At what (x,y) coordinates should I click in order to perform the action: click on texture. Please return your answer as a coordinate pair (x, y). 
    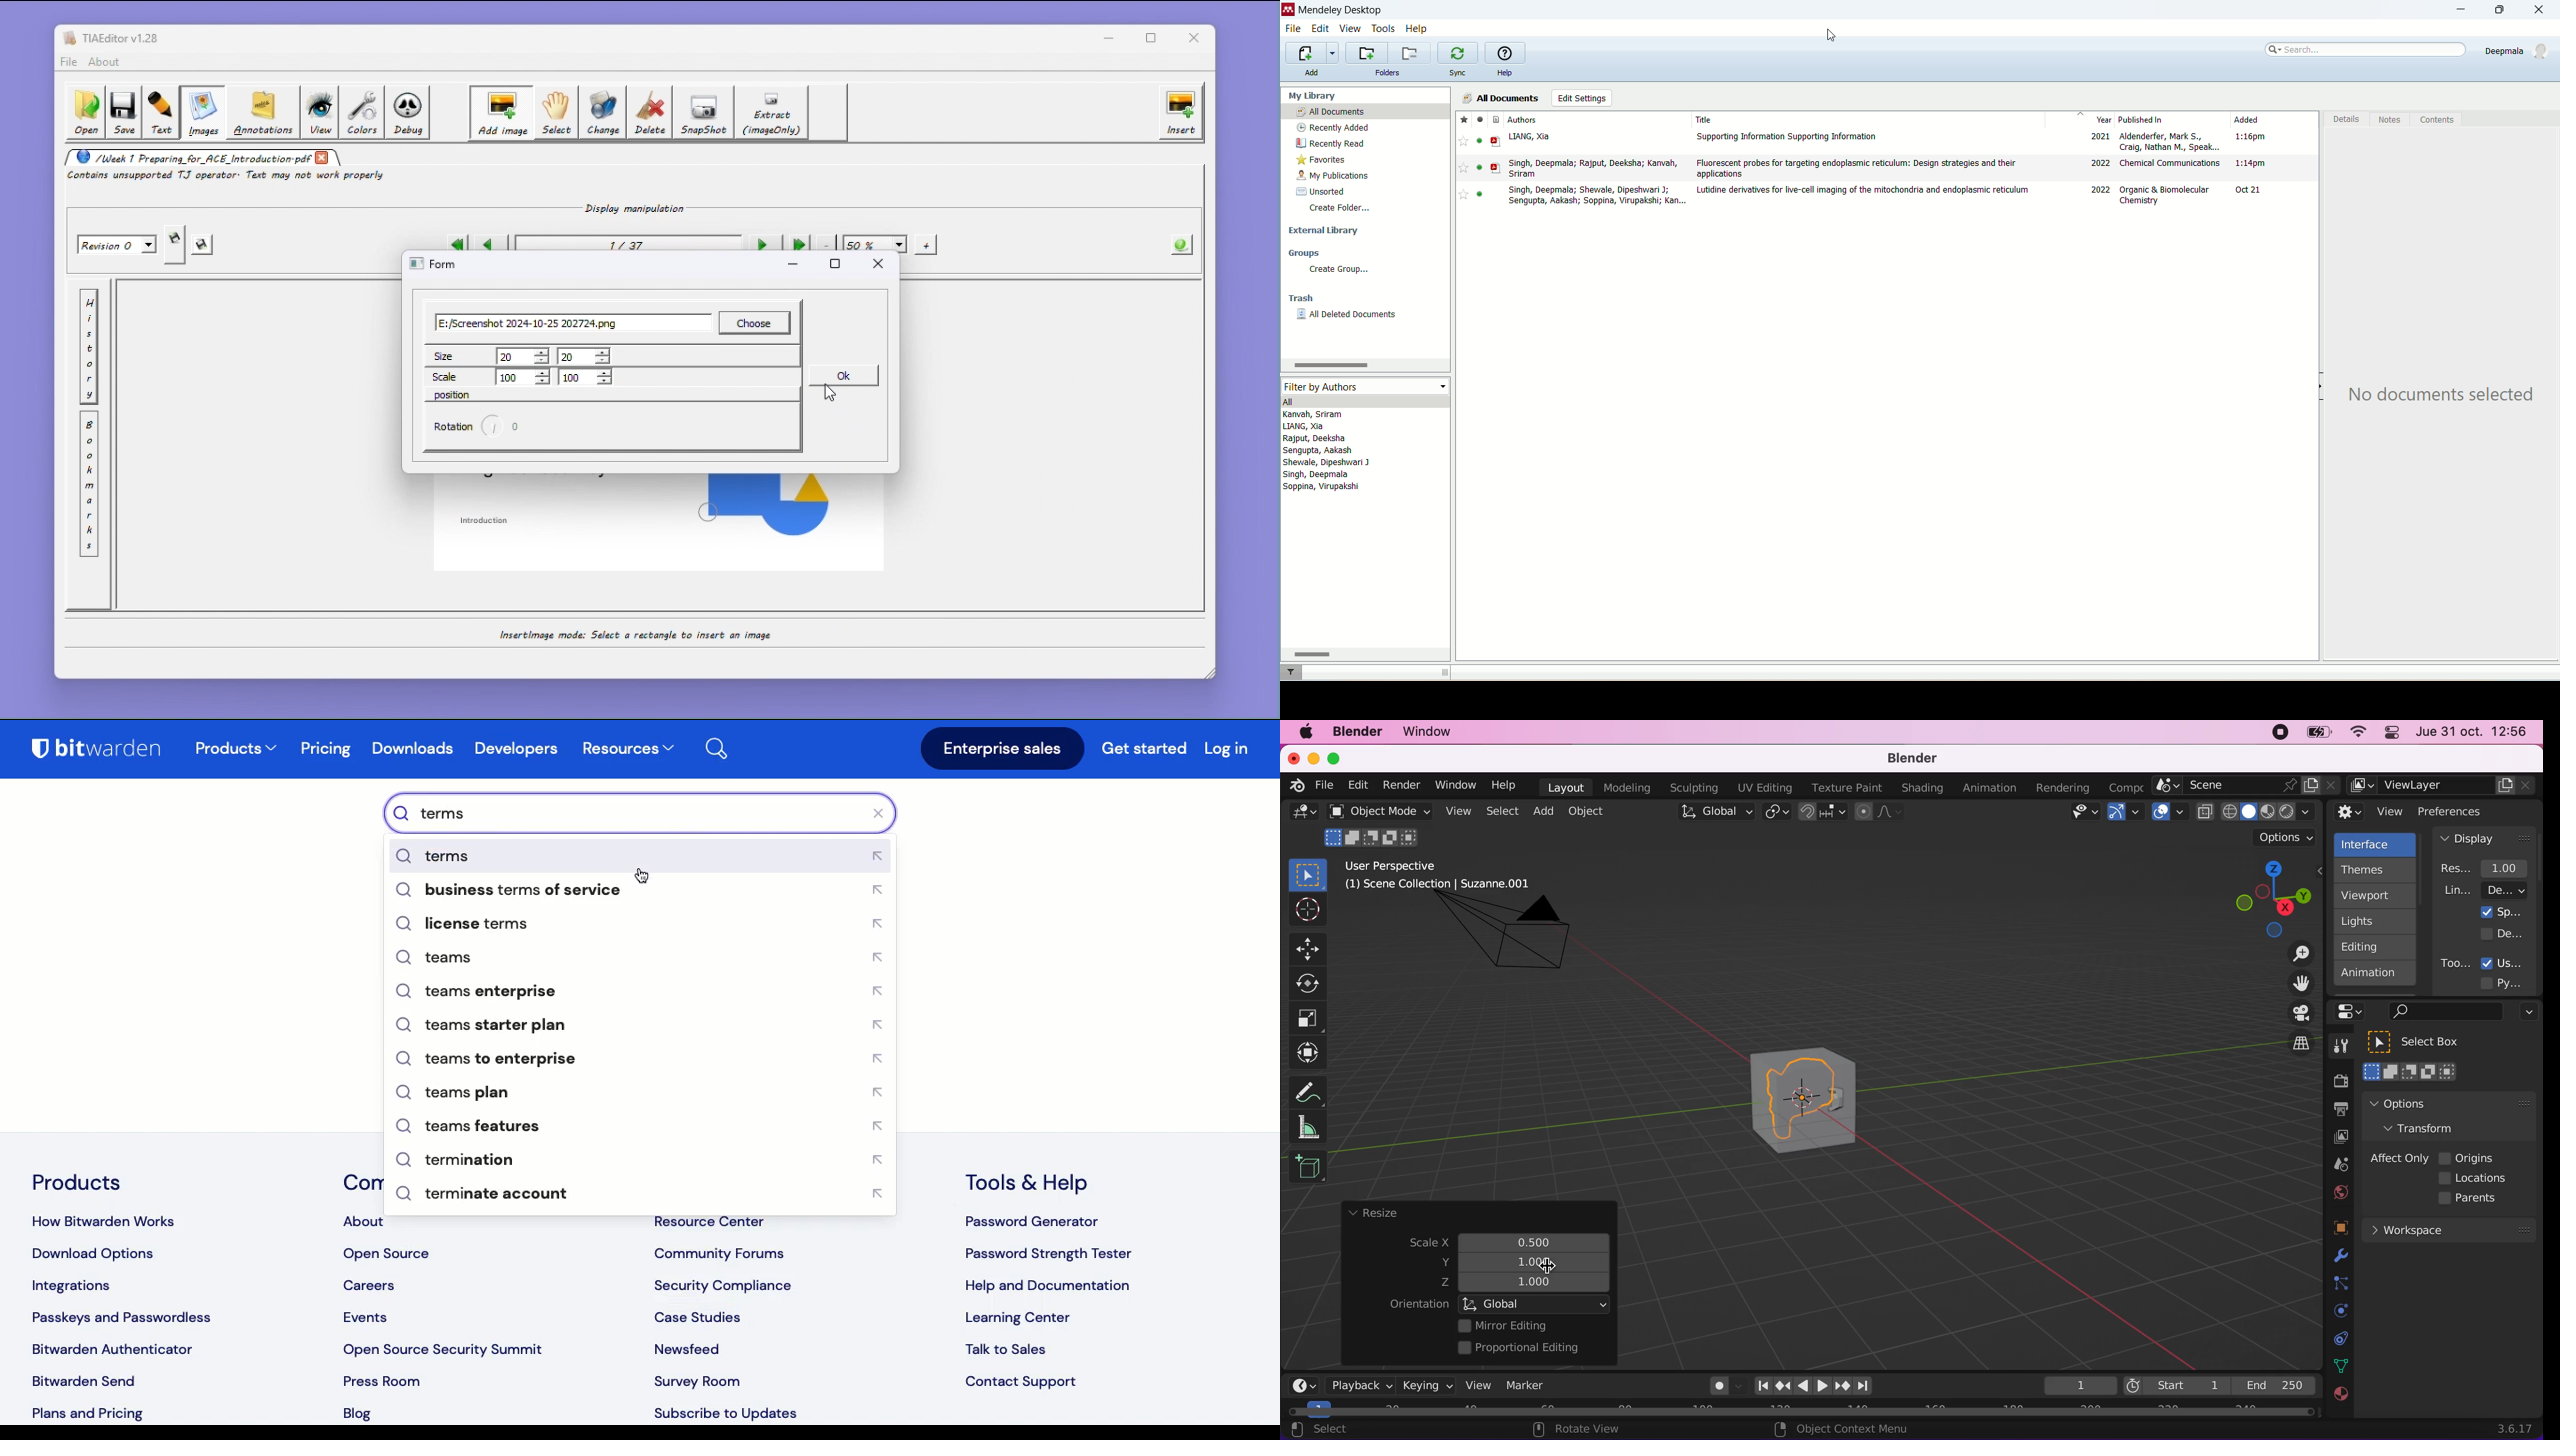
    Looking at the image, I should click on (2340, 1399).